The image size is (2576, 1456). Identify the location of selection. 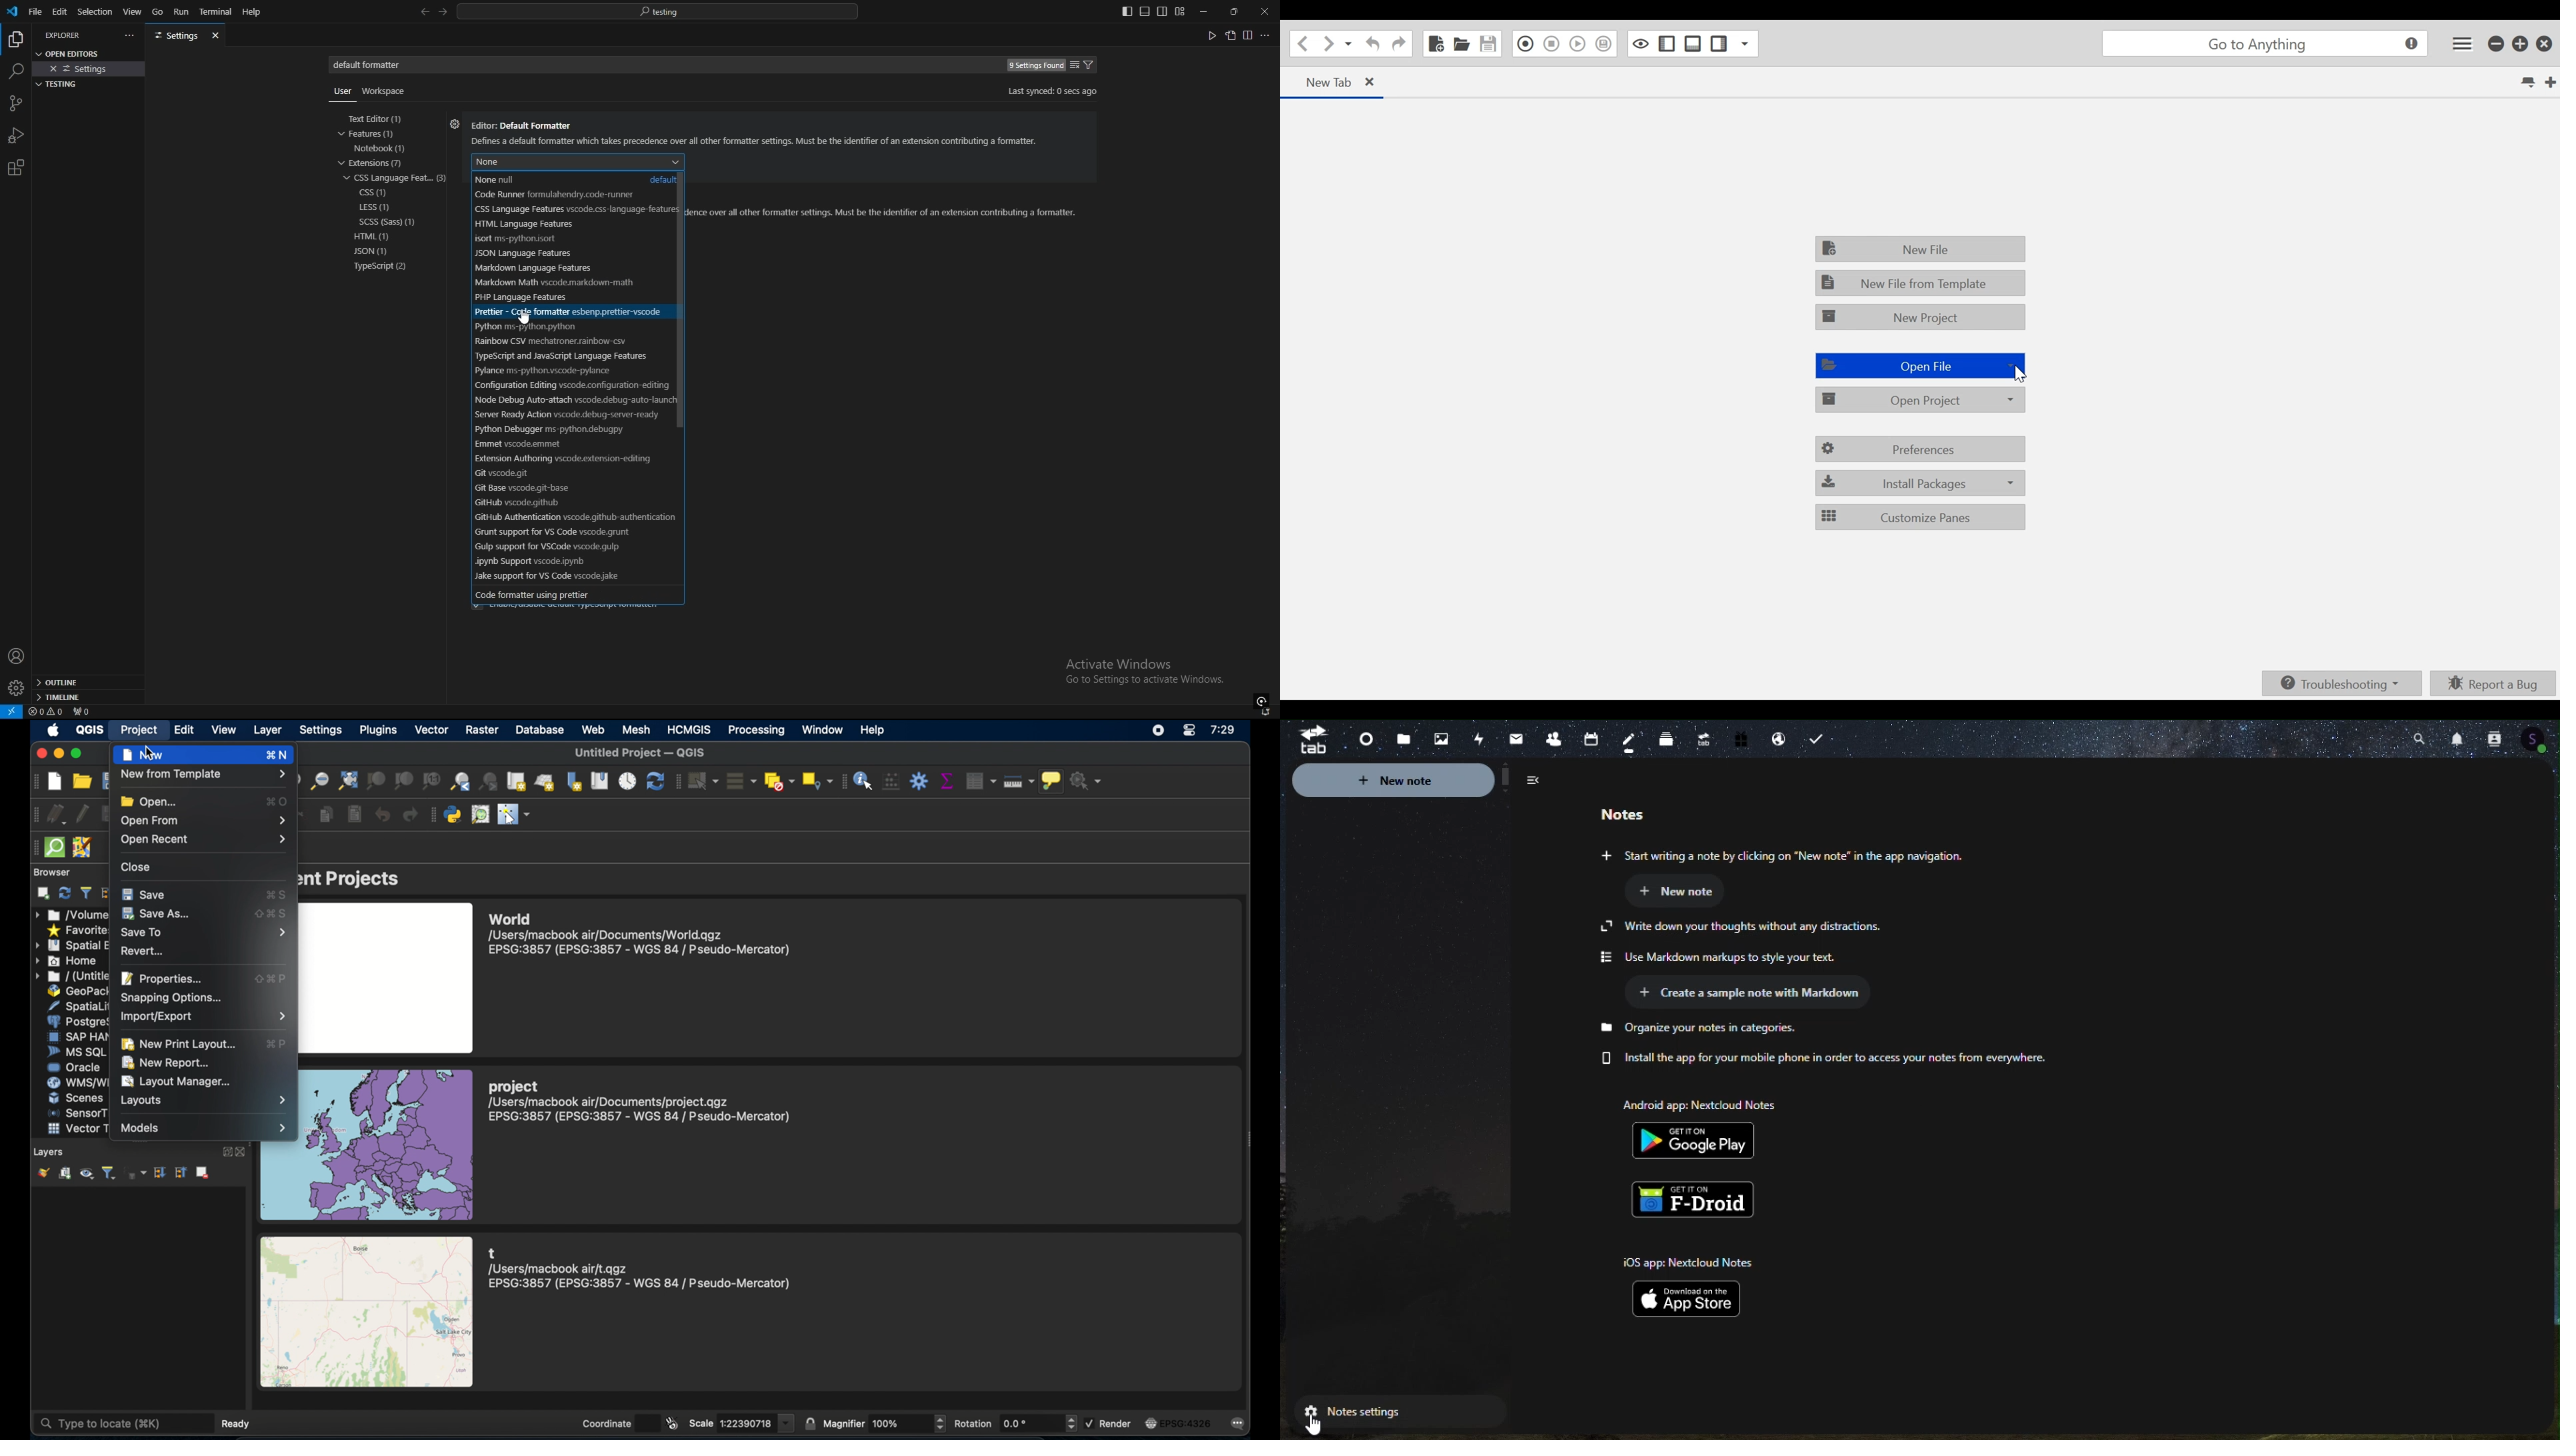
(94, 12).